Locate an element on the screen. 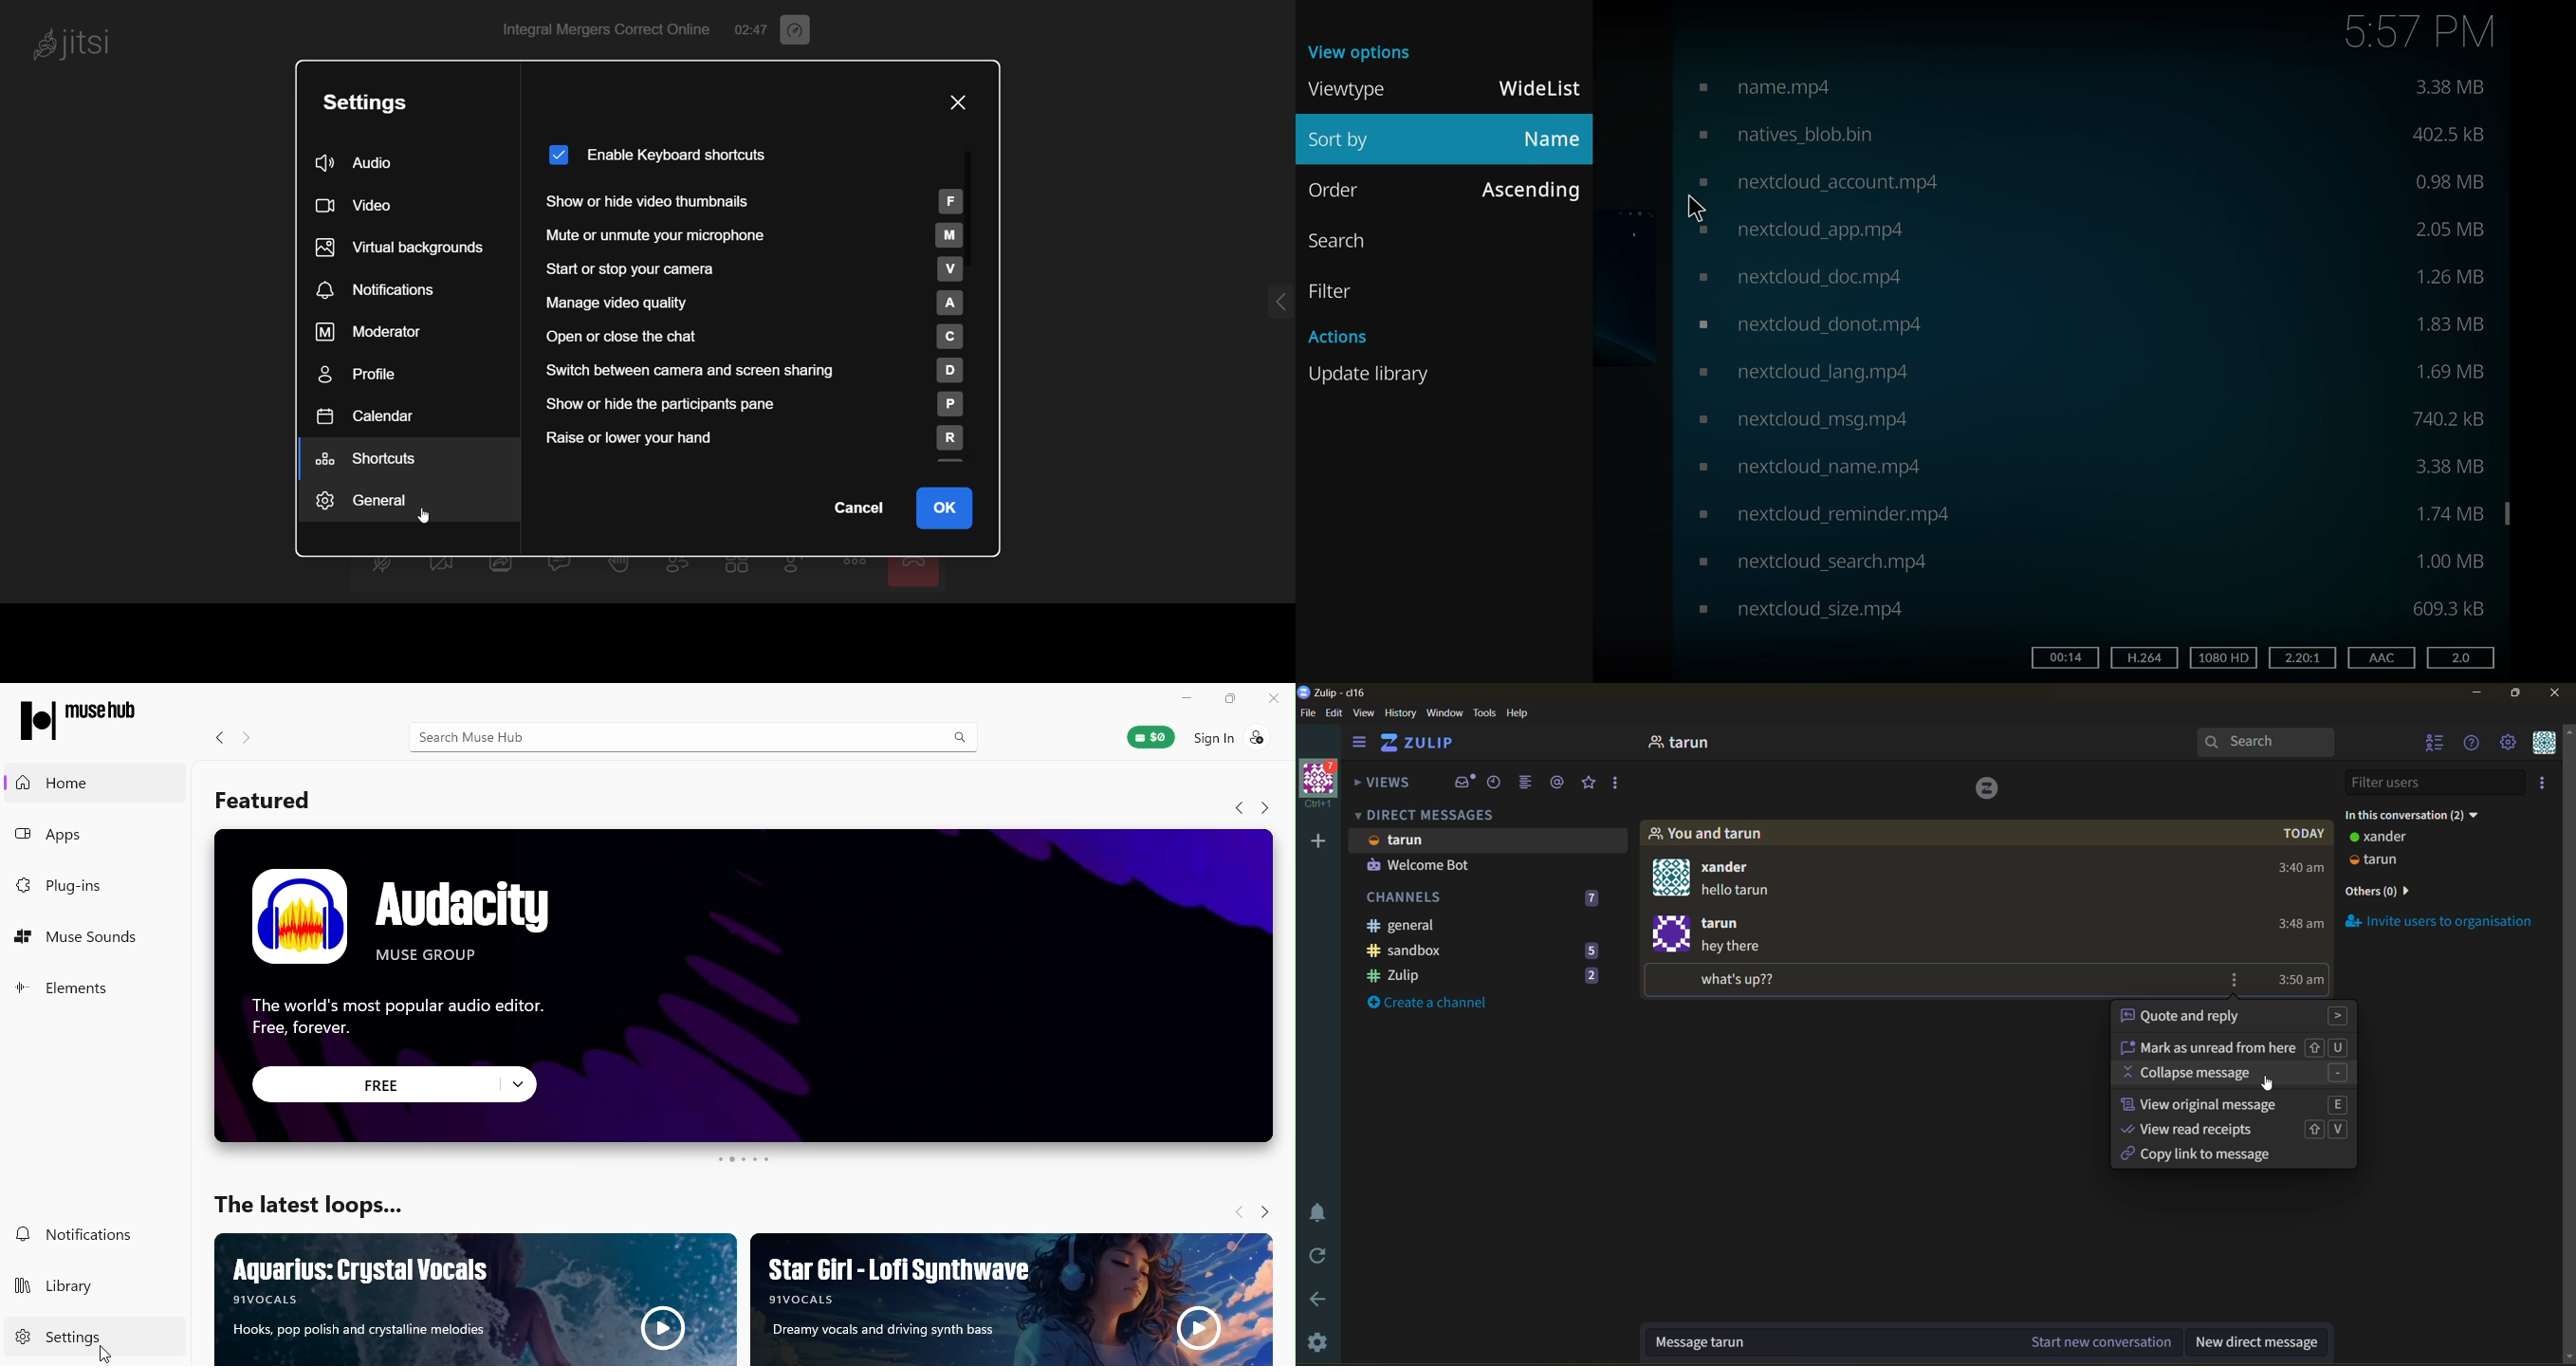  widelist is located at coordinates (1543, 89).